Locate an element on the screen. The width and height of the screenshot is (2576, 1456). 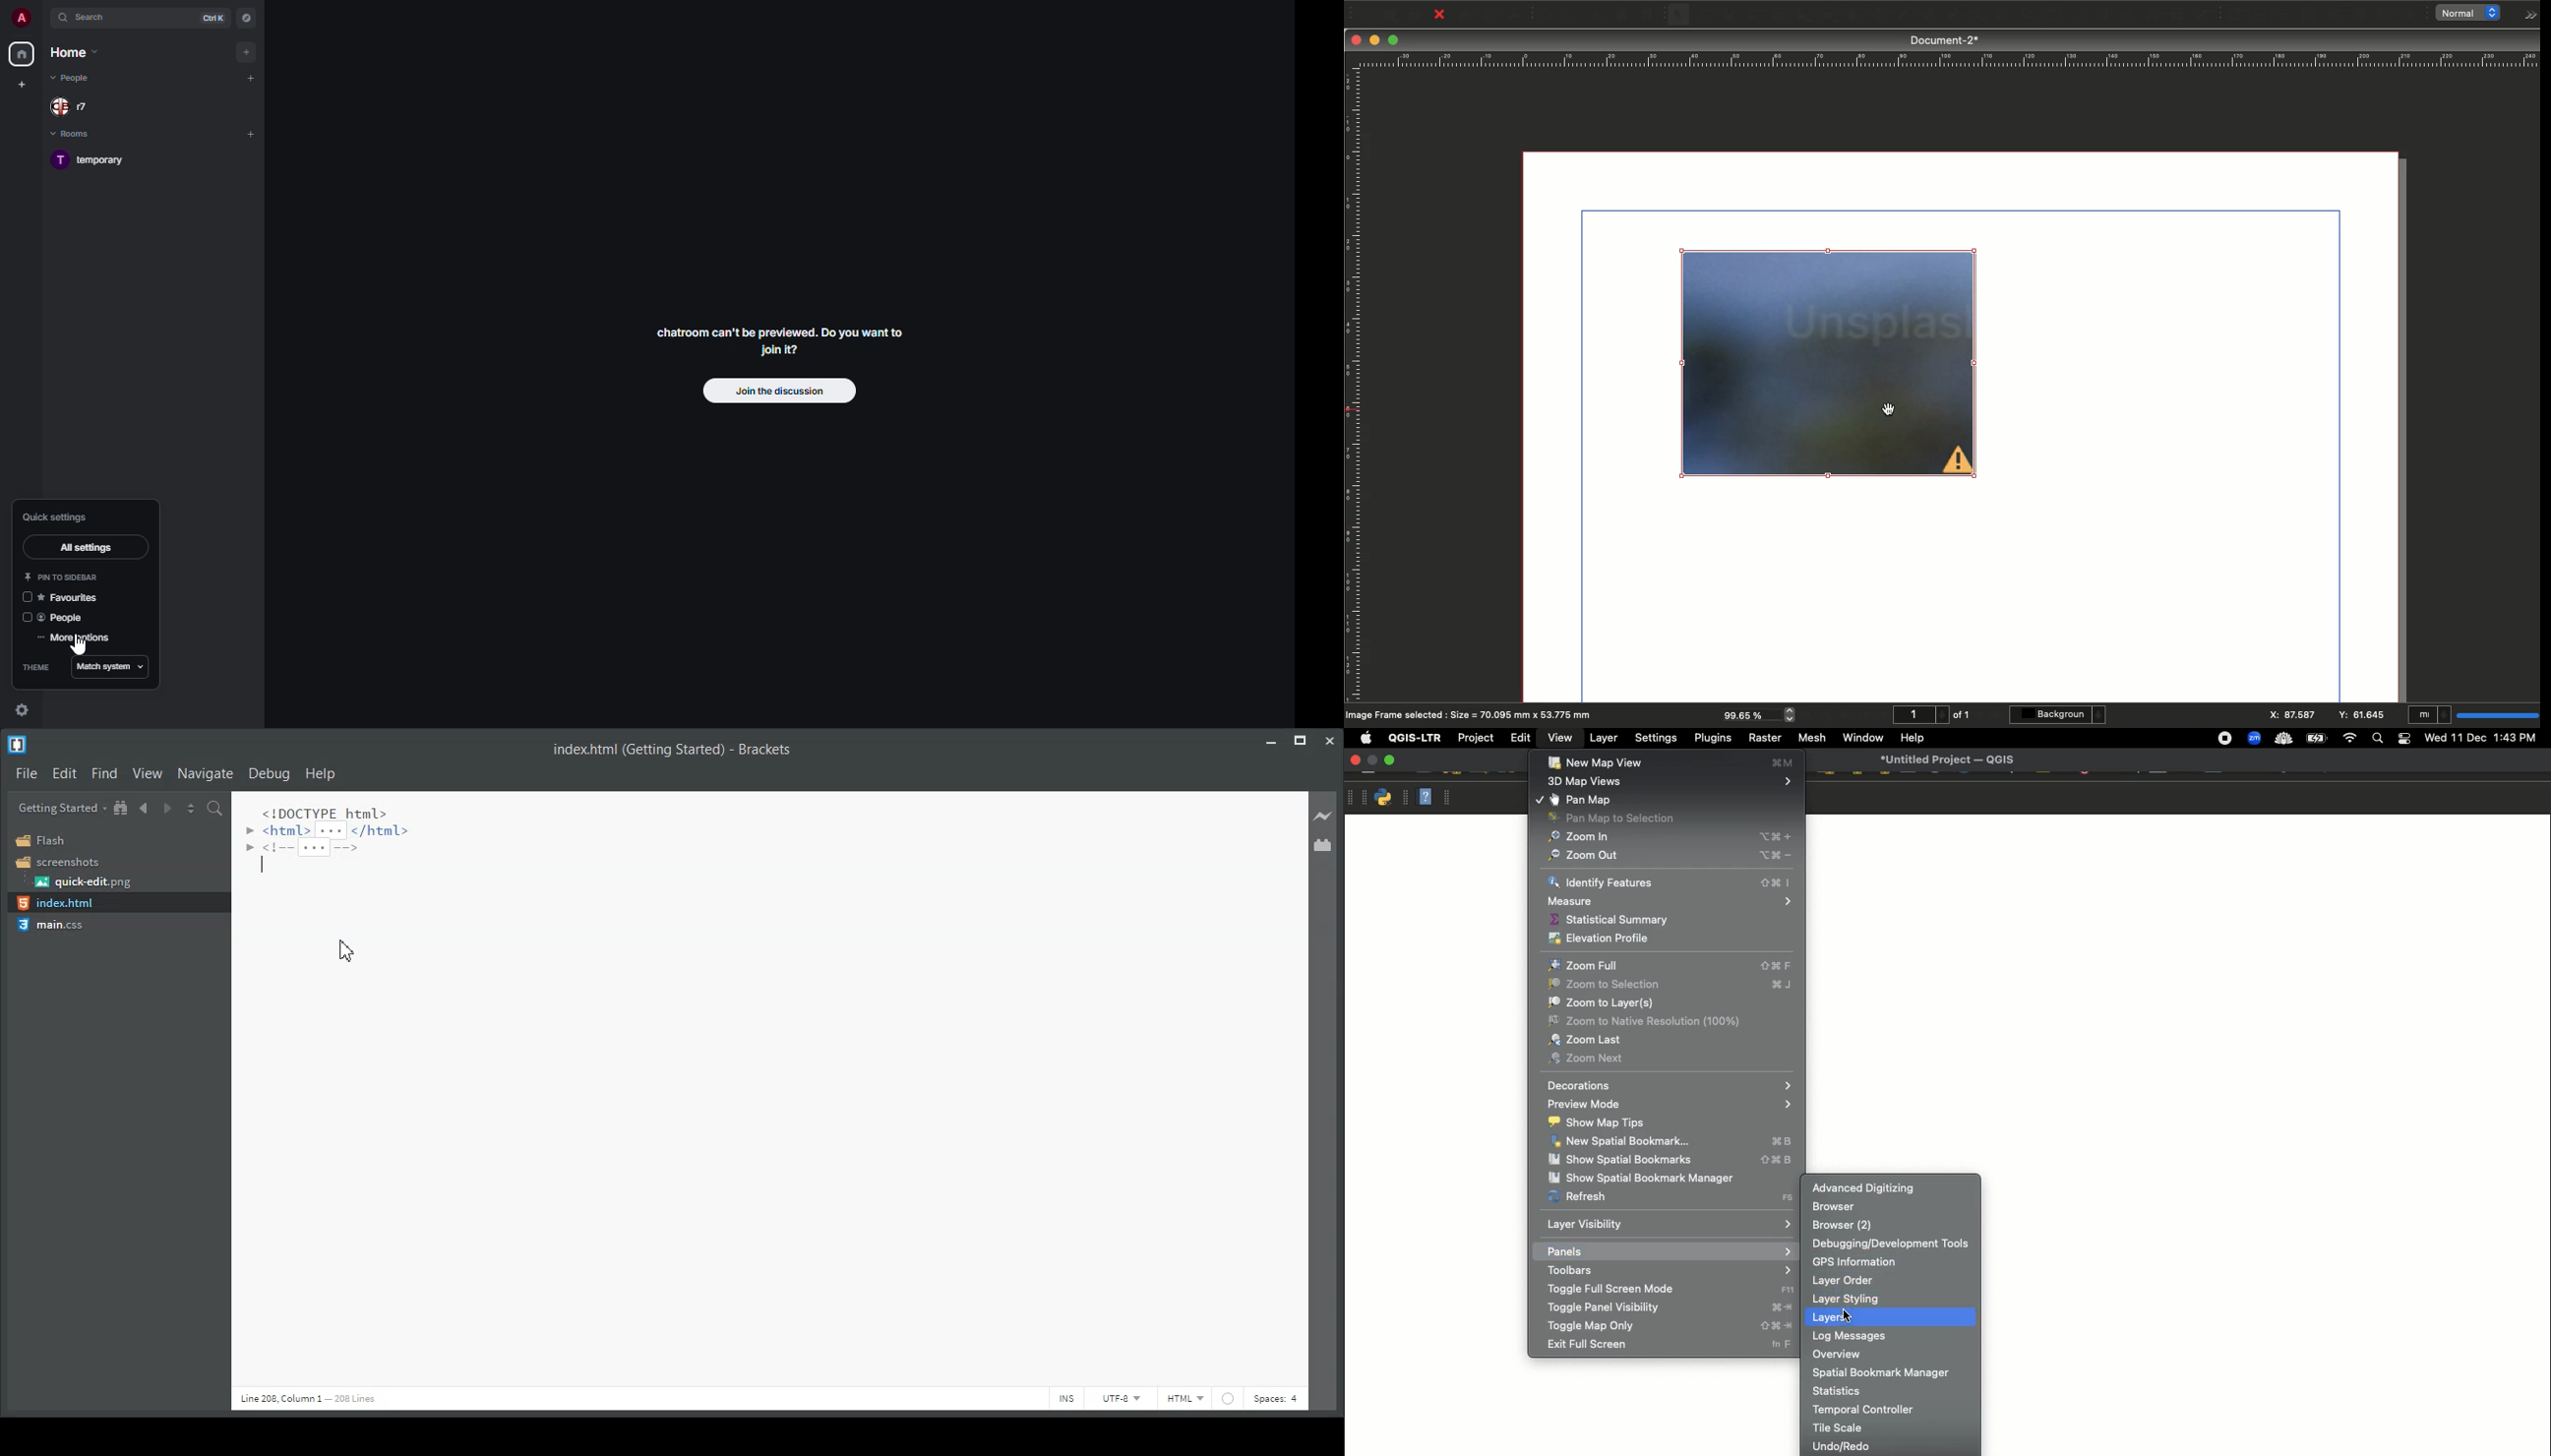
Shape is located at coordinates (1805, 16).